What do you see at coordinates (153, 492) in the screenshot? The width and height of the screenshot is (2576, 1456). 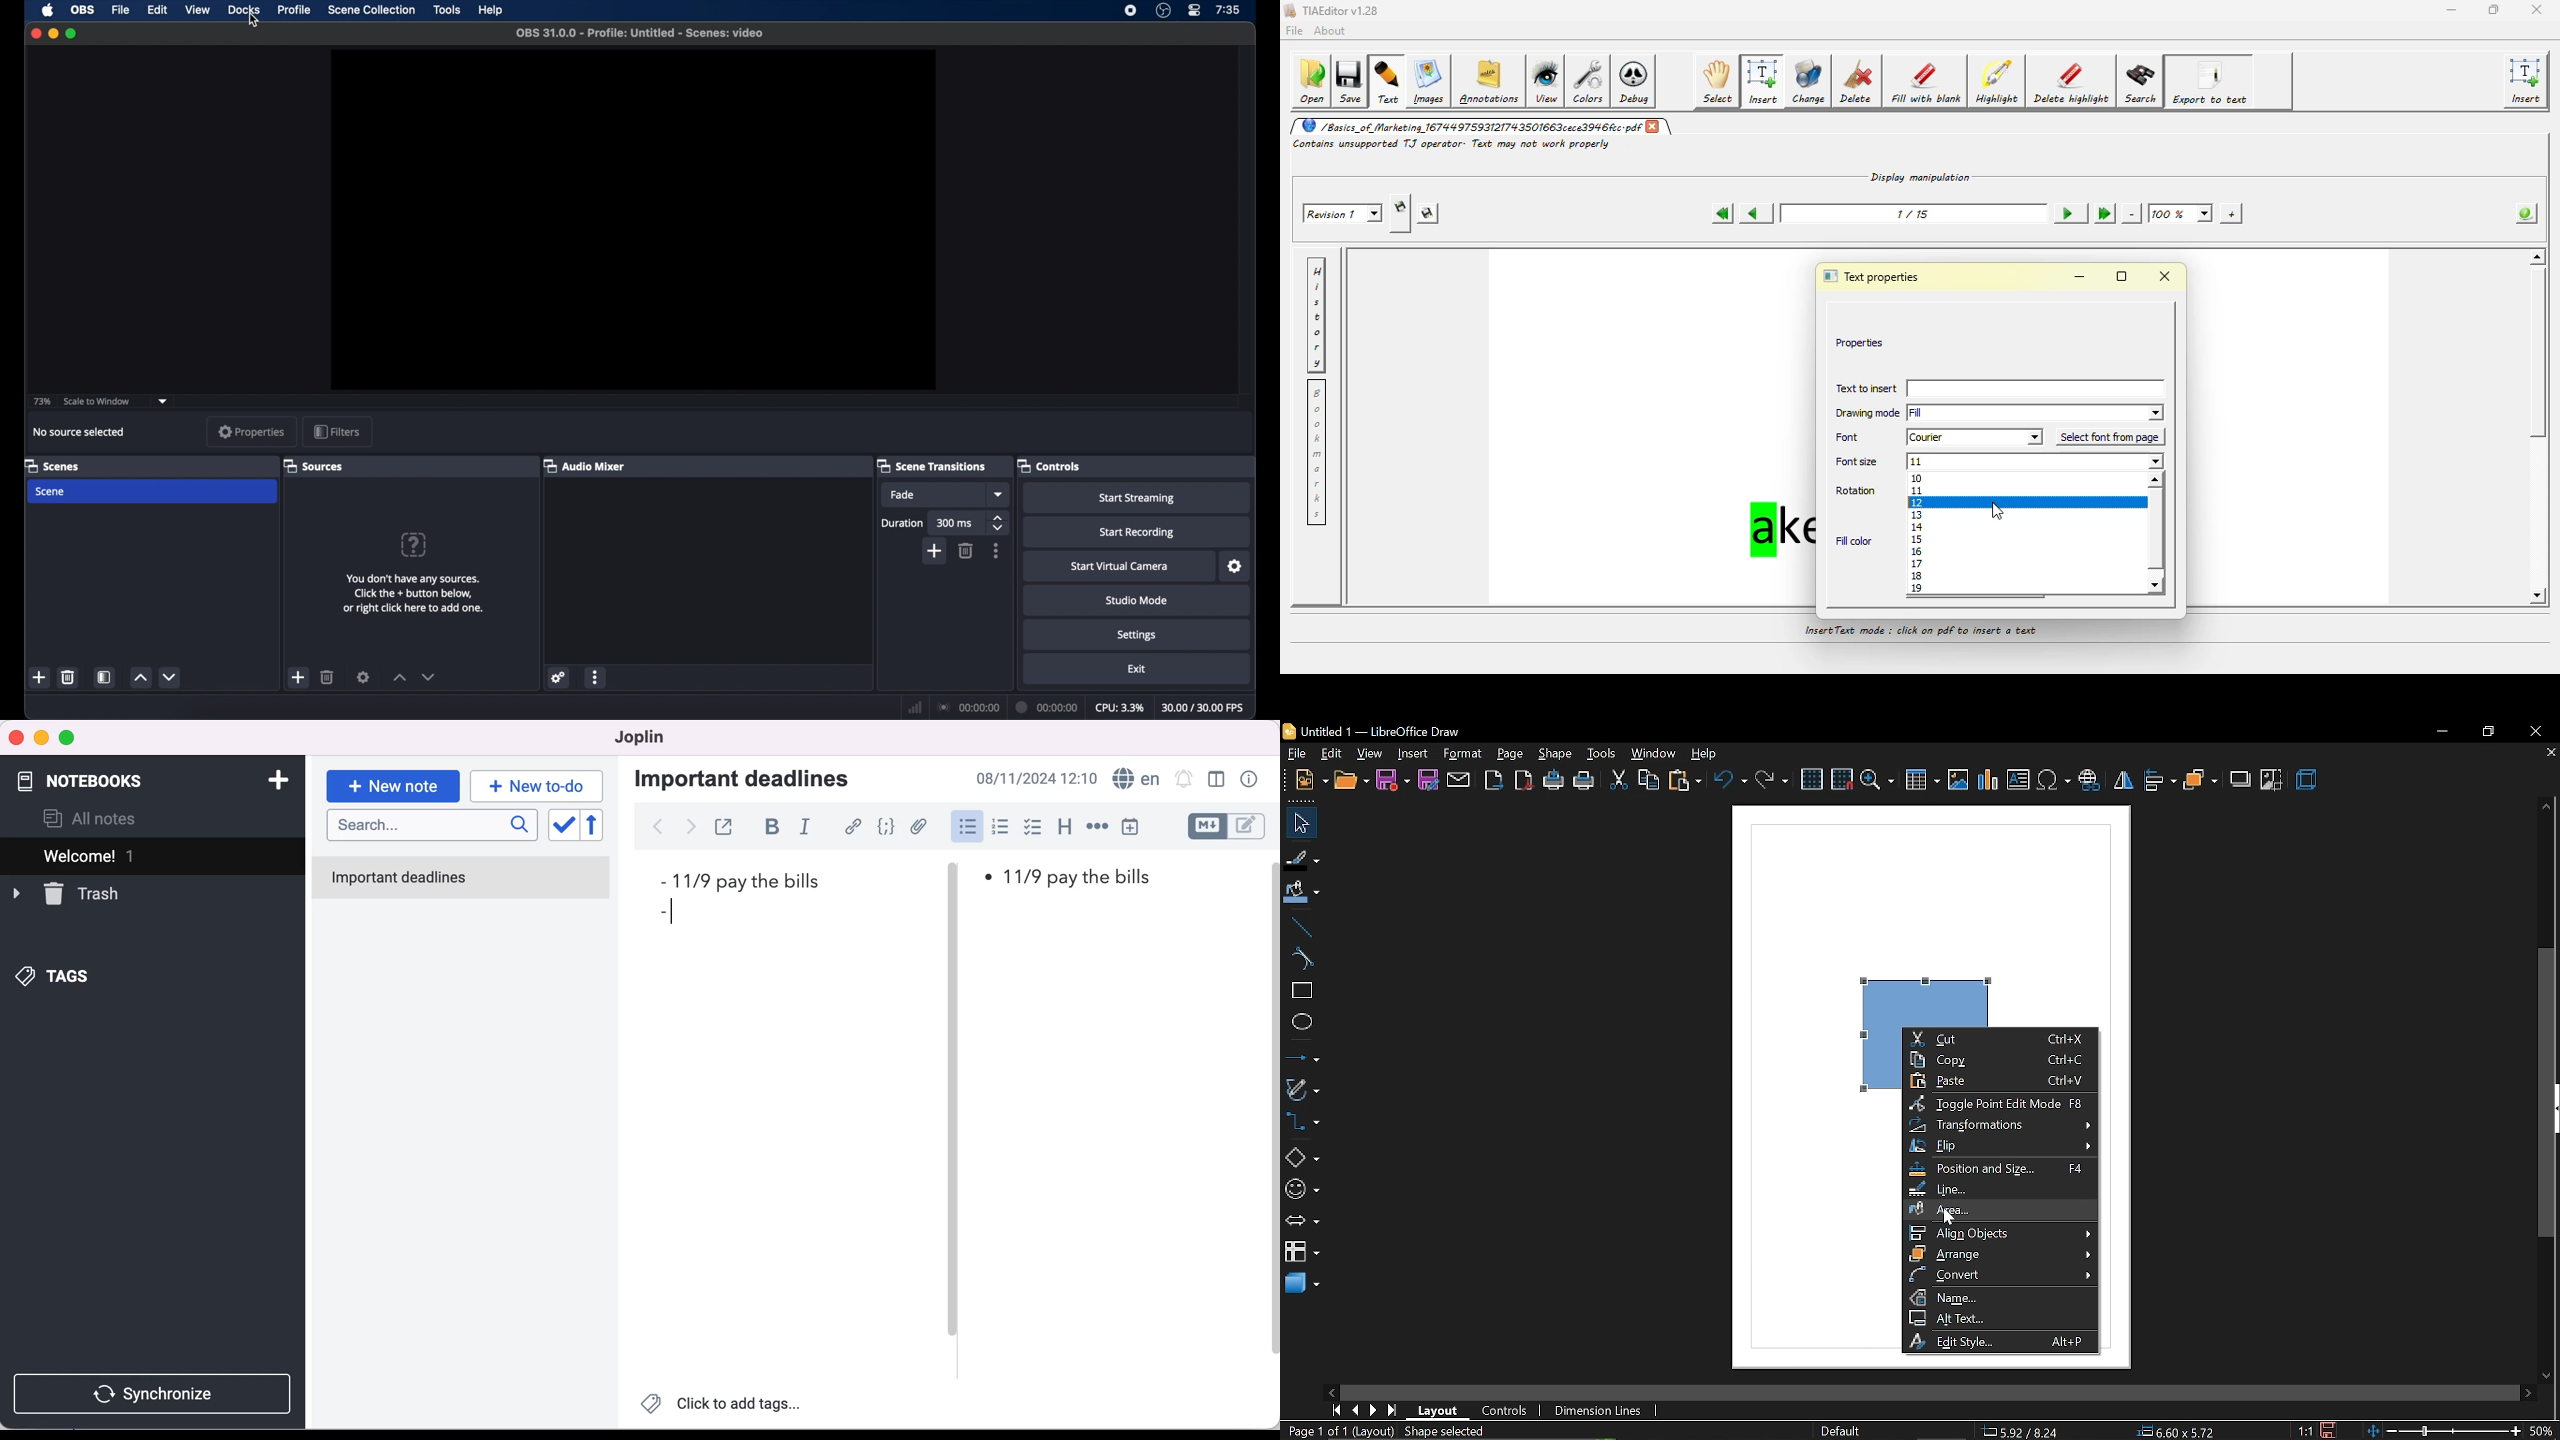 I see `scene` at bounding box center [153, 492].